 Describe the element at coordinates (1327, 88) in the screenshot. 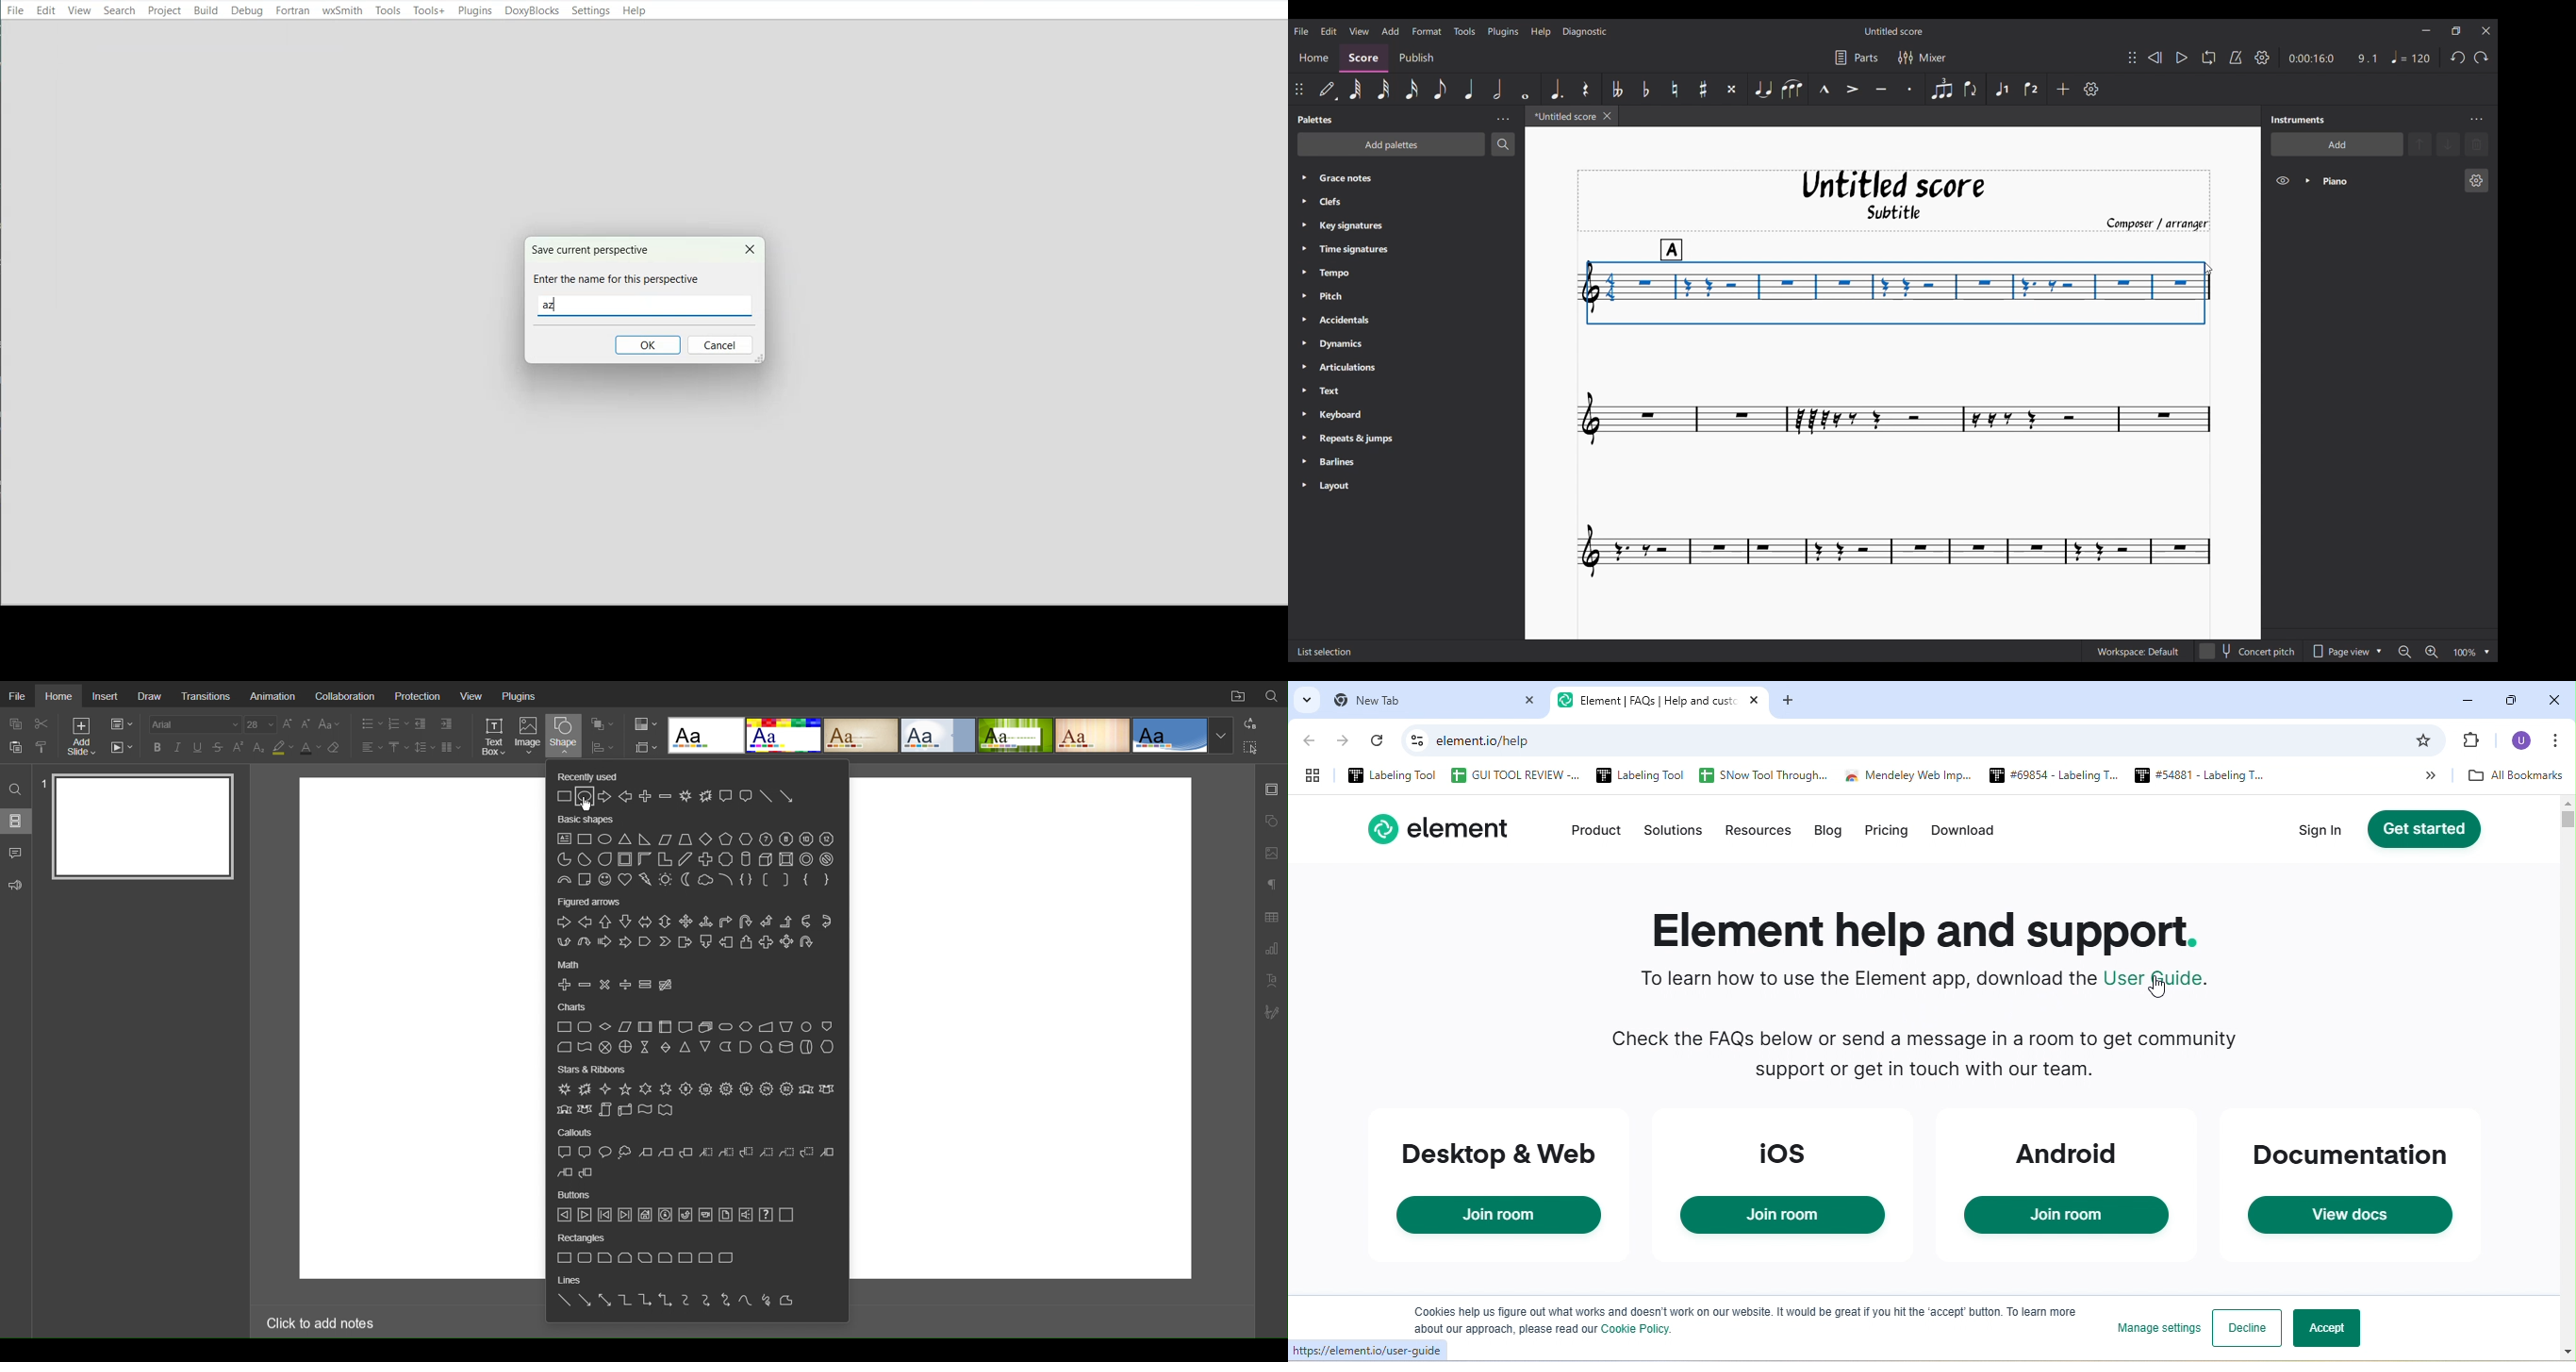

I see `Default` at that location.